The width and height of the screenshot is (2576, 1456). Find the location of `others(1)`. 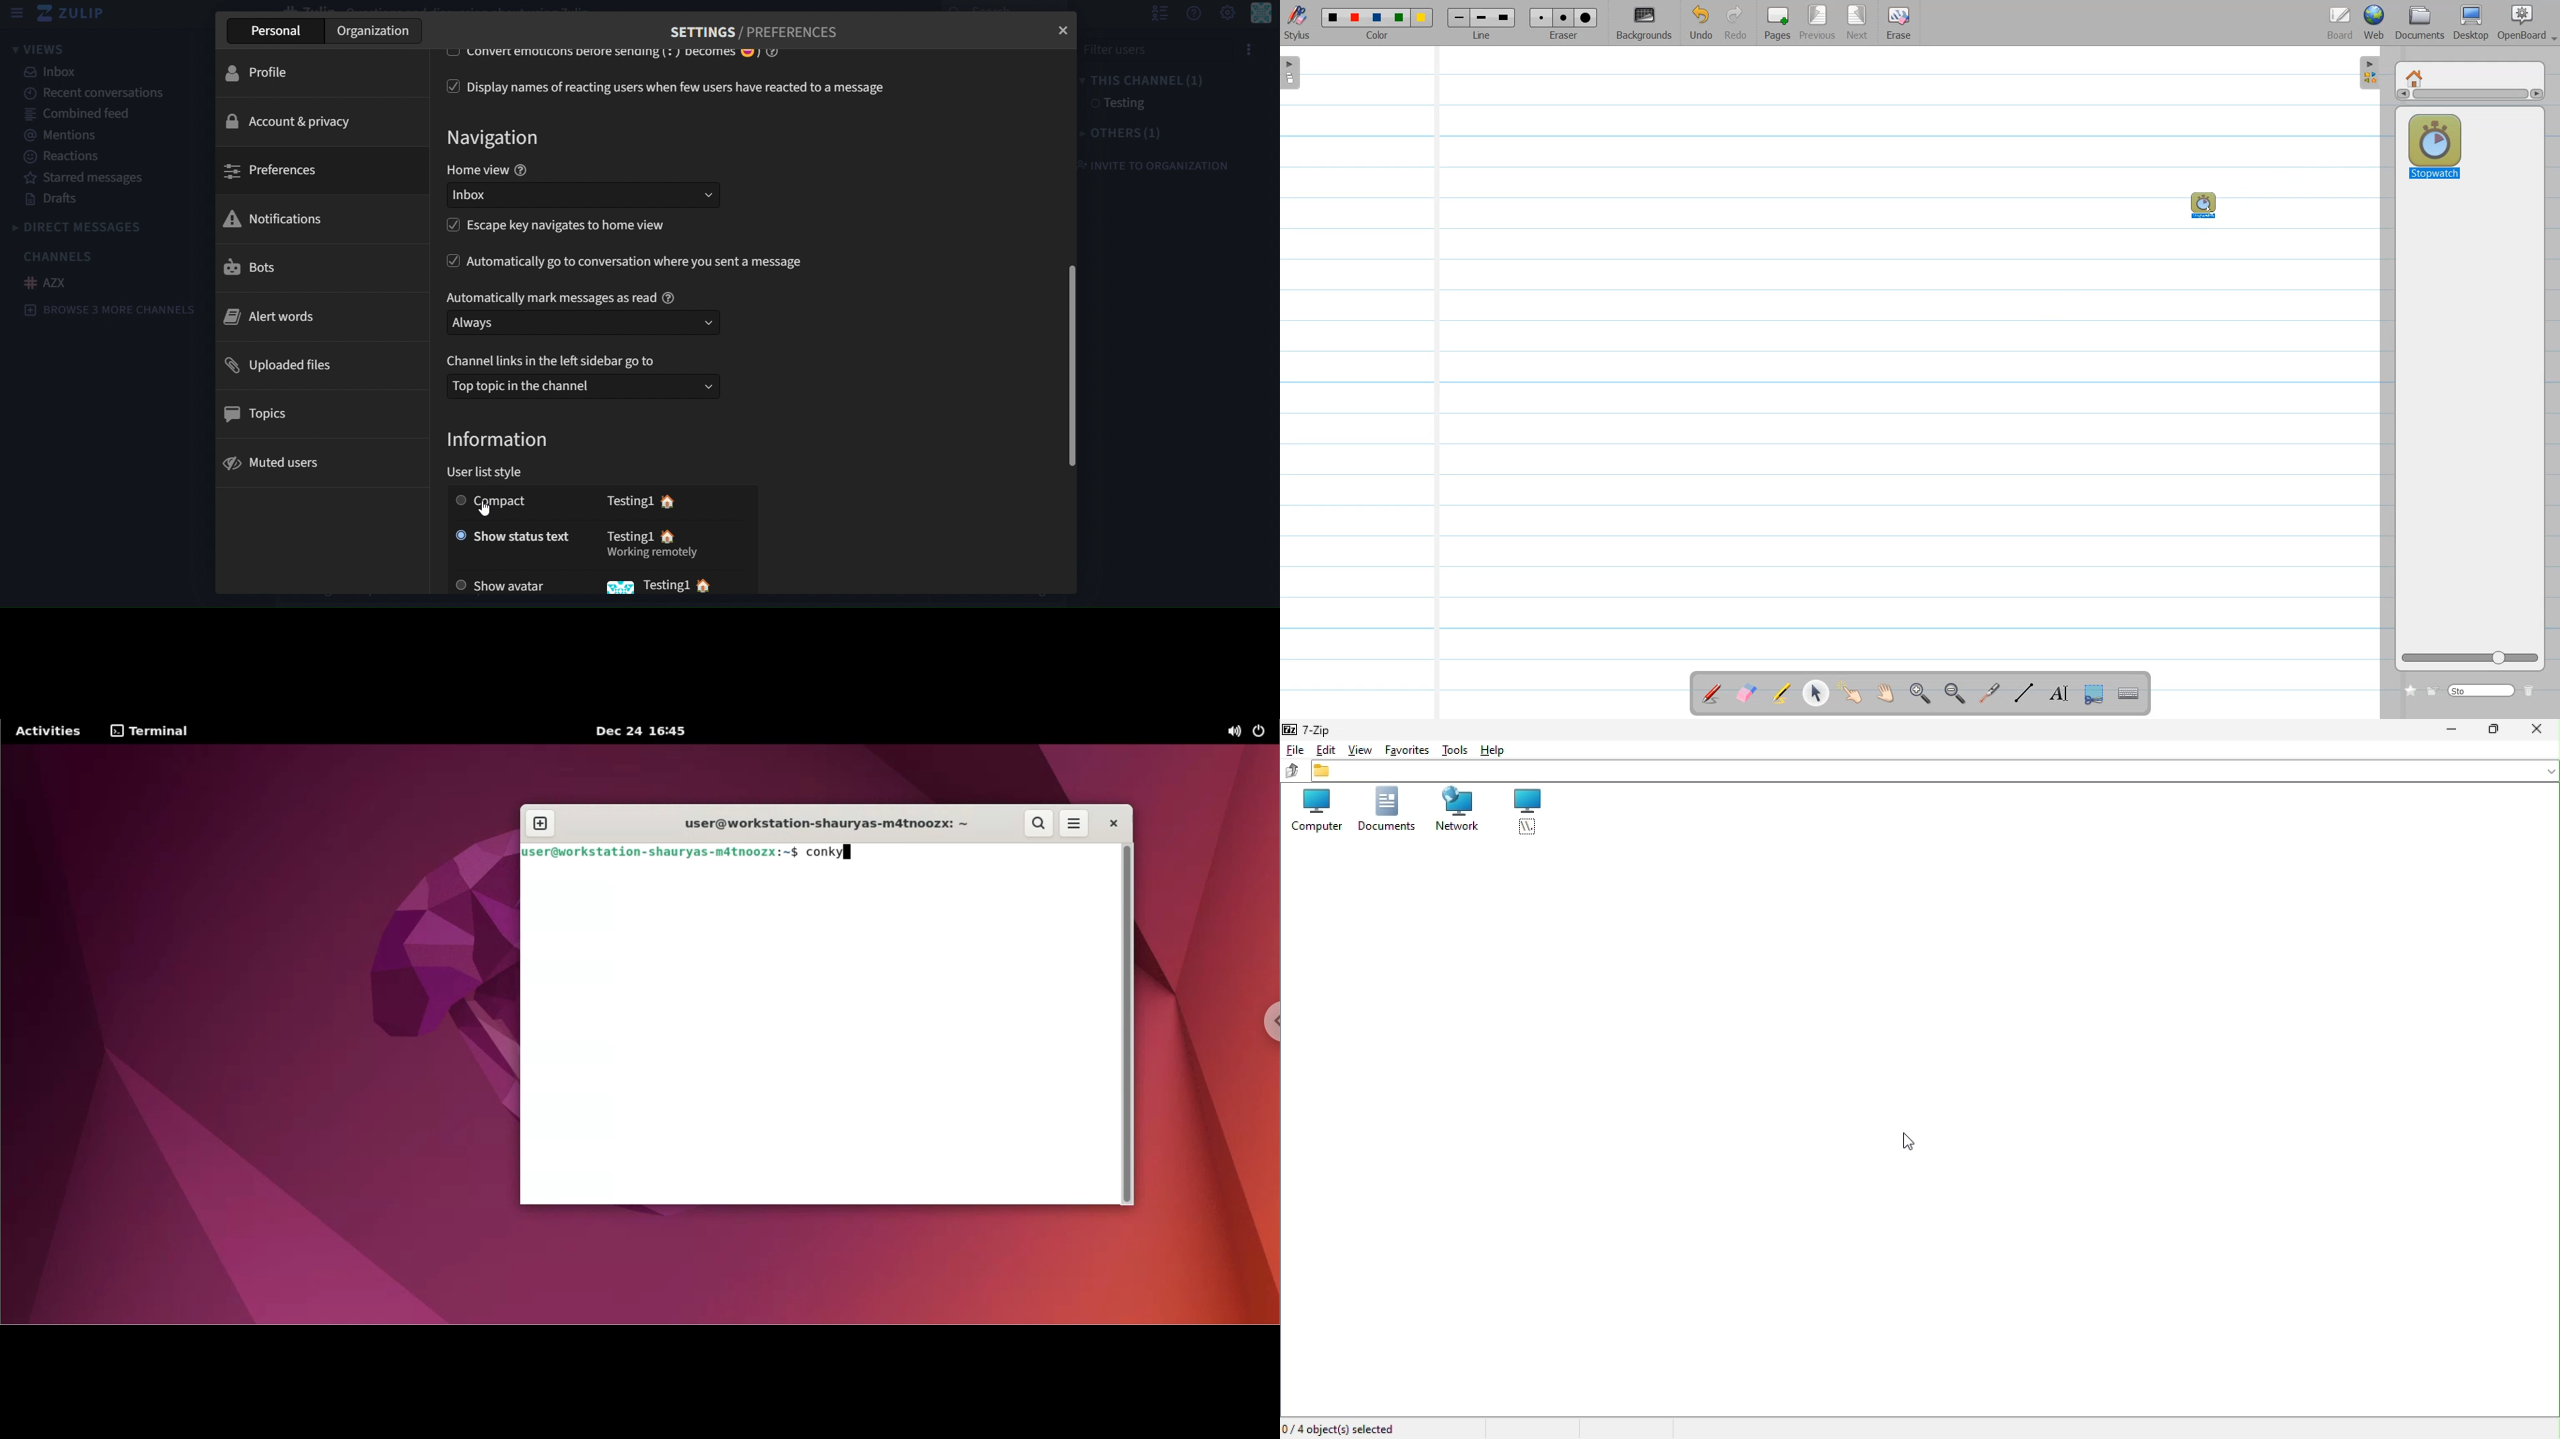

others(1) is located at coordinates (1123, 132).